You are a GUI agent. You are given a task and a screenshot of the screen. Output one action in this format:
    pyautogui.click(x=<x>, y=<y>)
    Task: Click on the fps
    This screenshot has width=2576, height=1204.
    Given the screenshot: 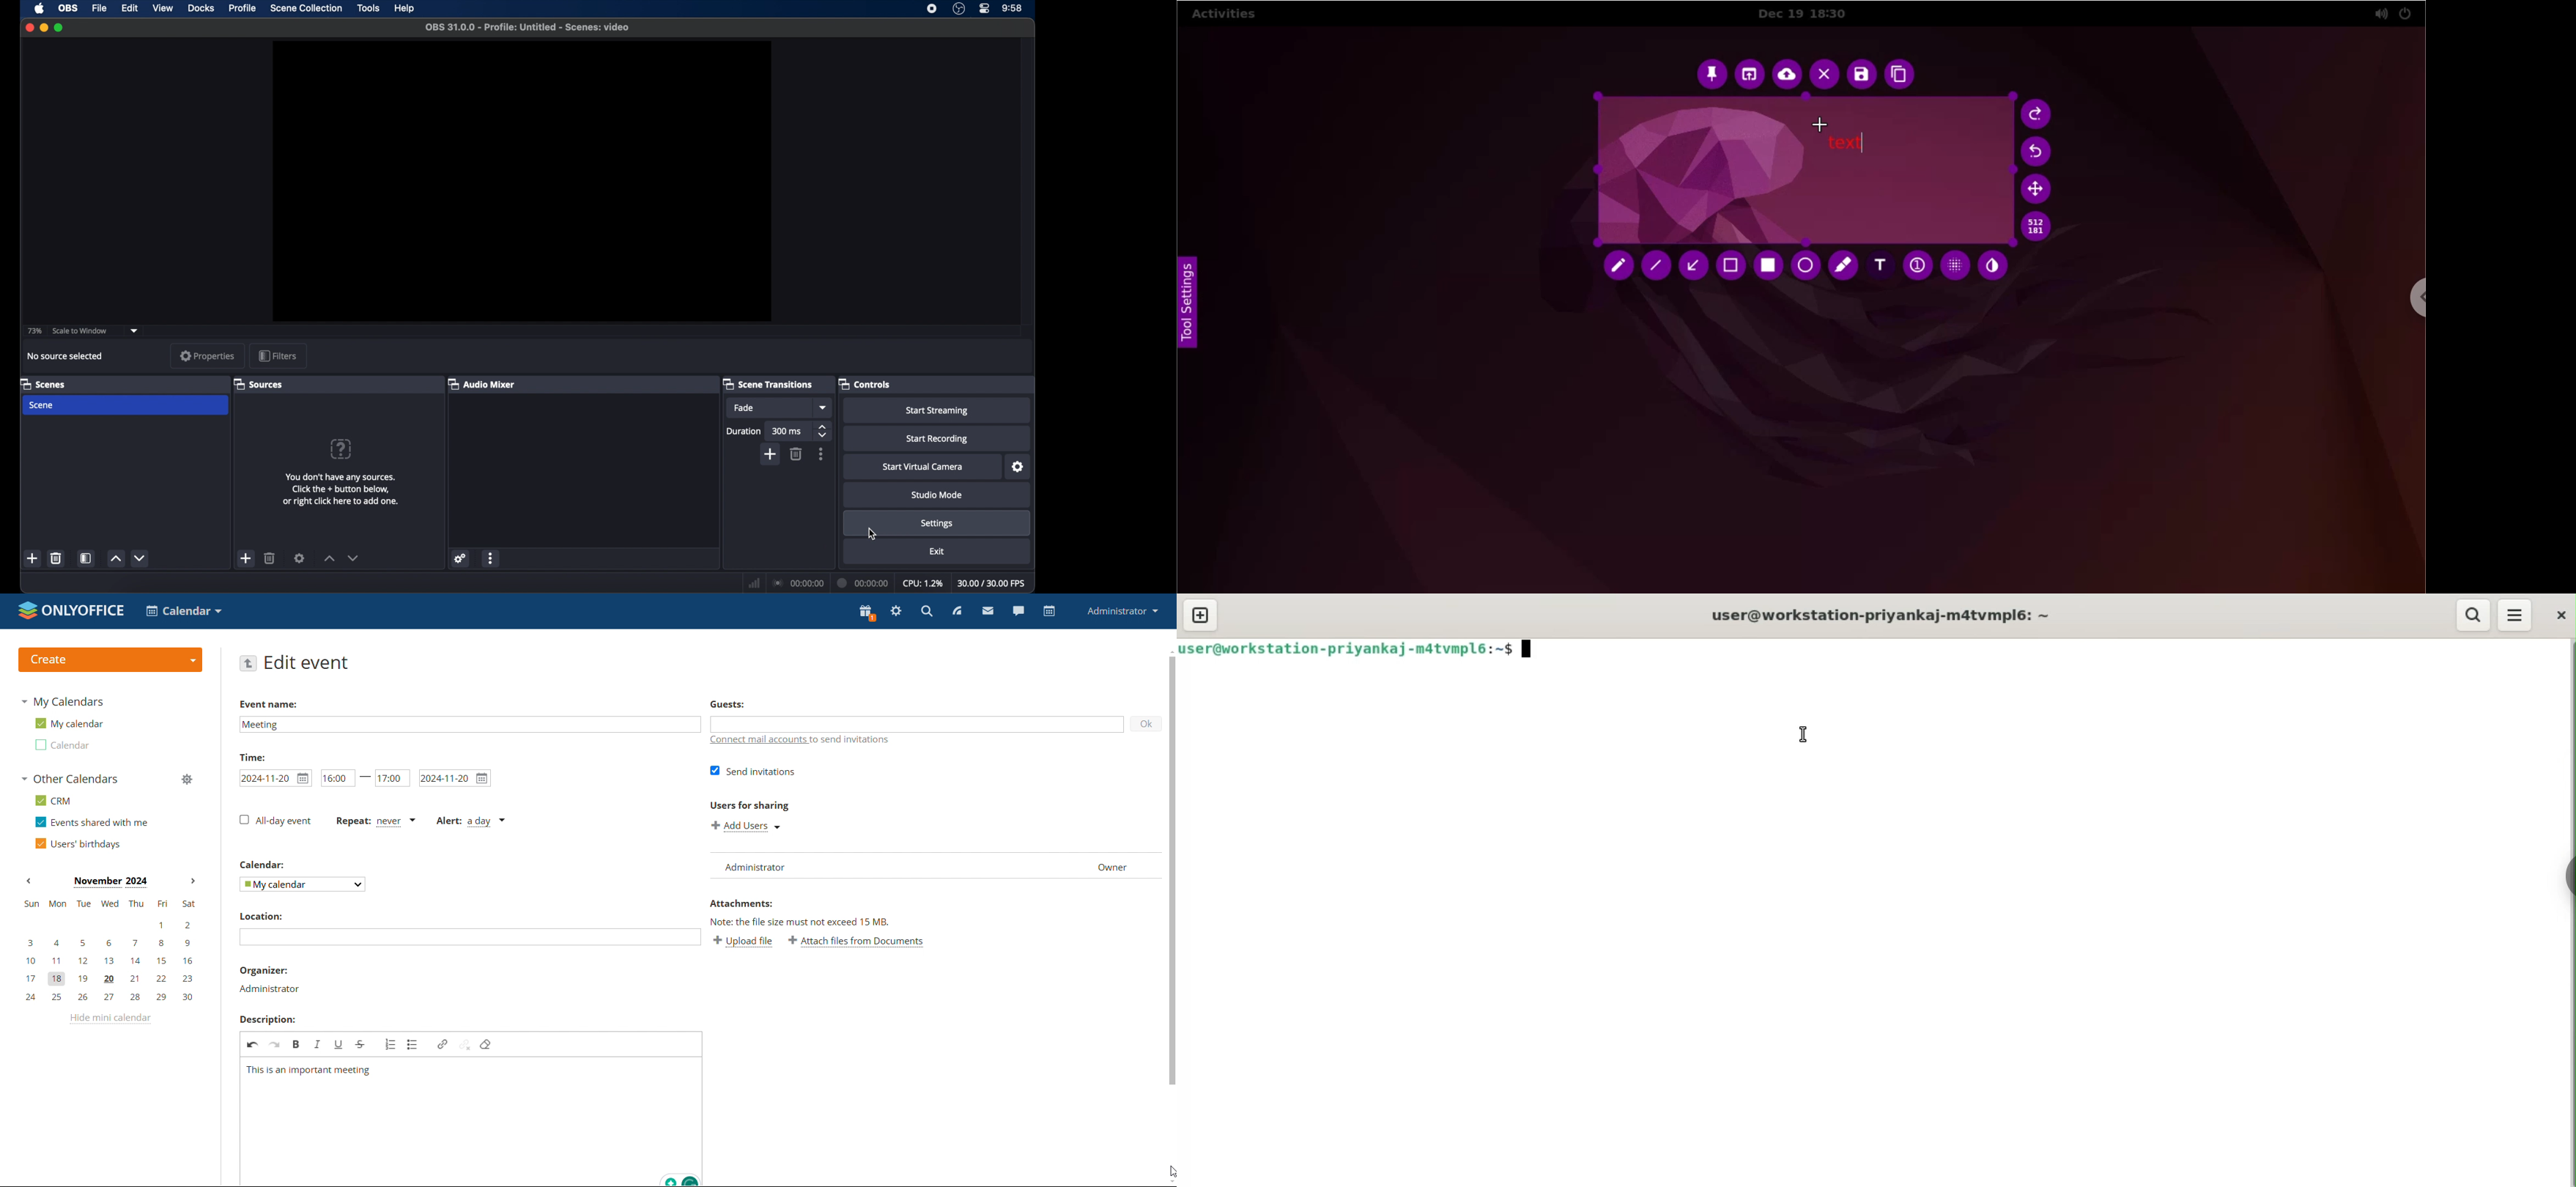 What is the action you would take?
    pyautogui.click(x=992, y=584)
    